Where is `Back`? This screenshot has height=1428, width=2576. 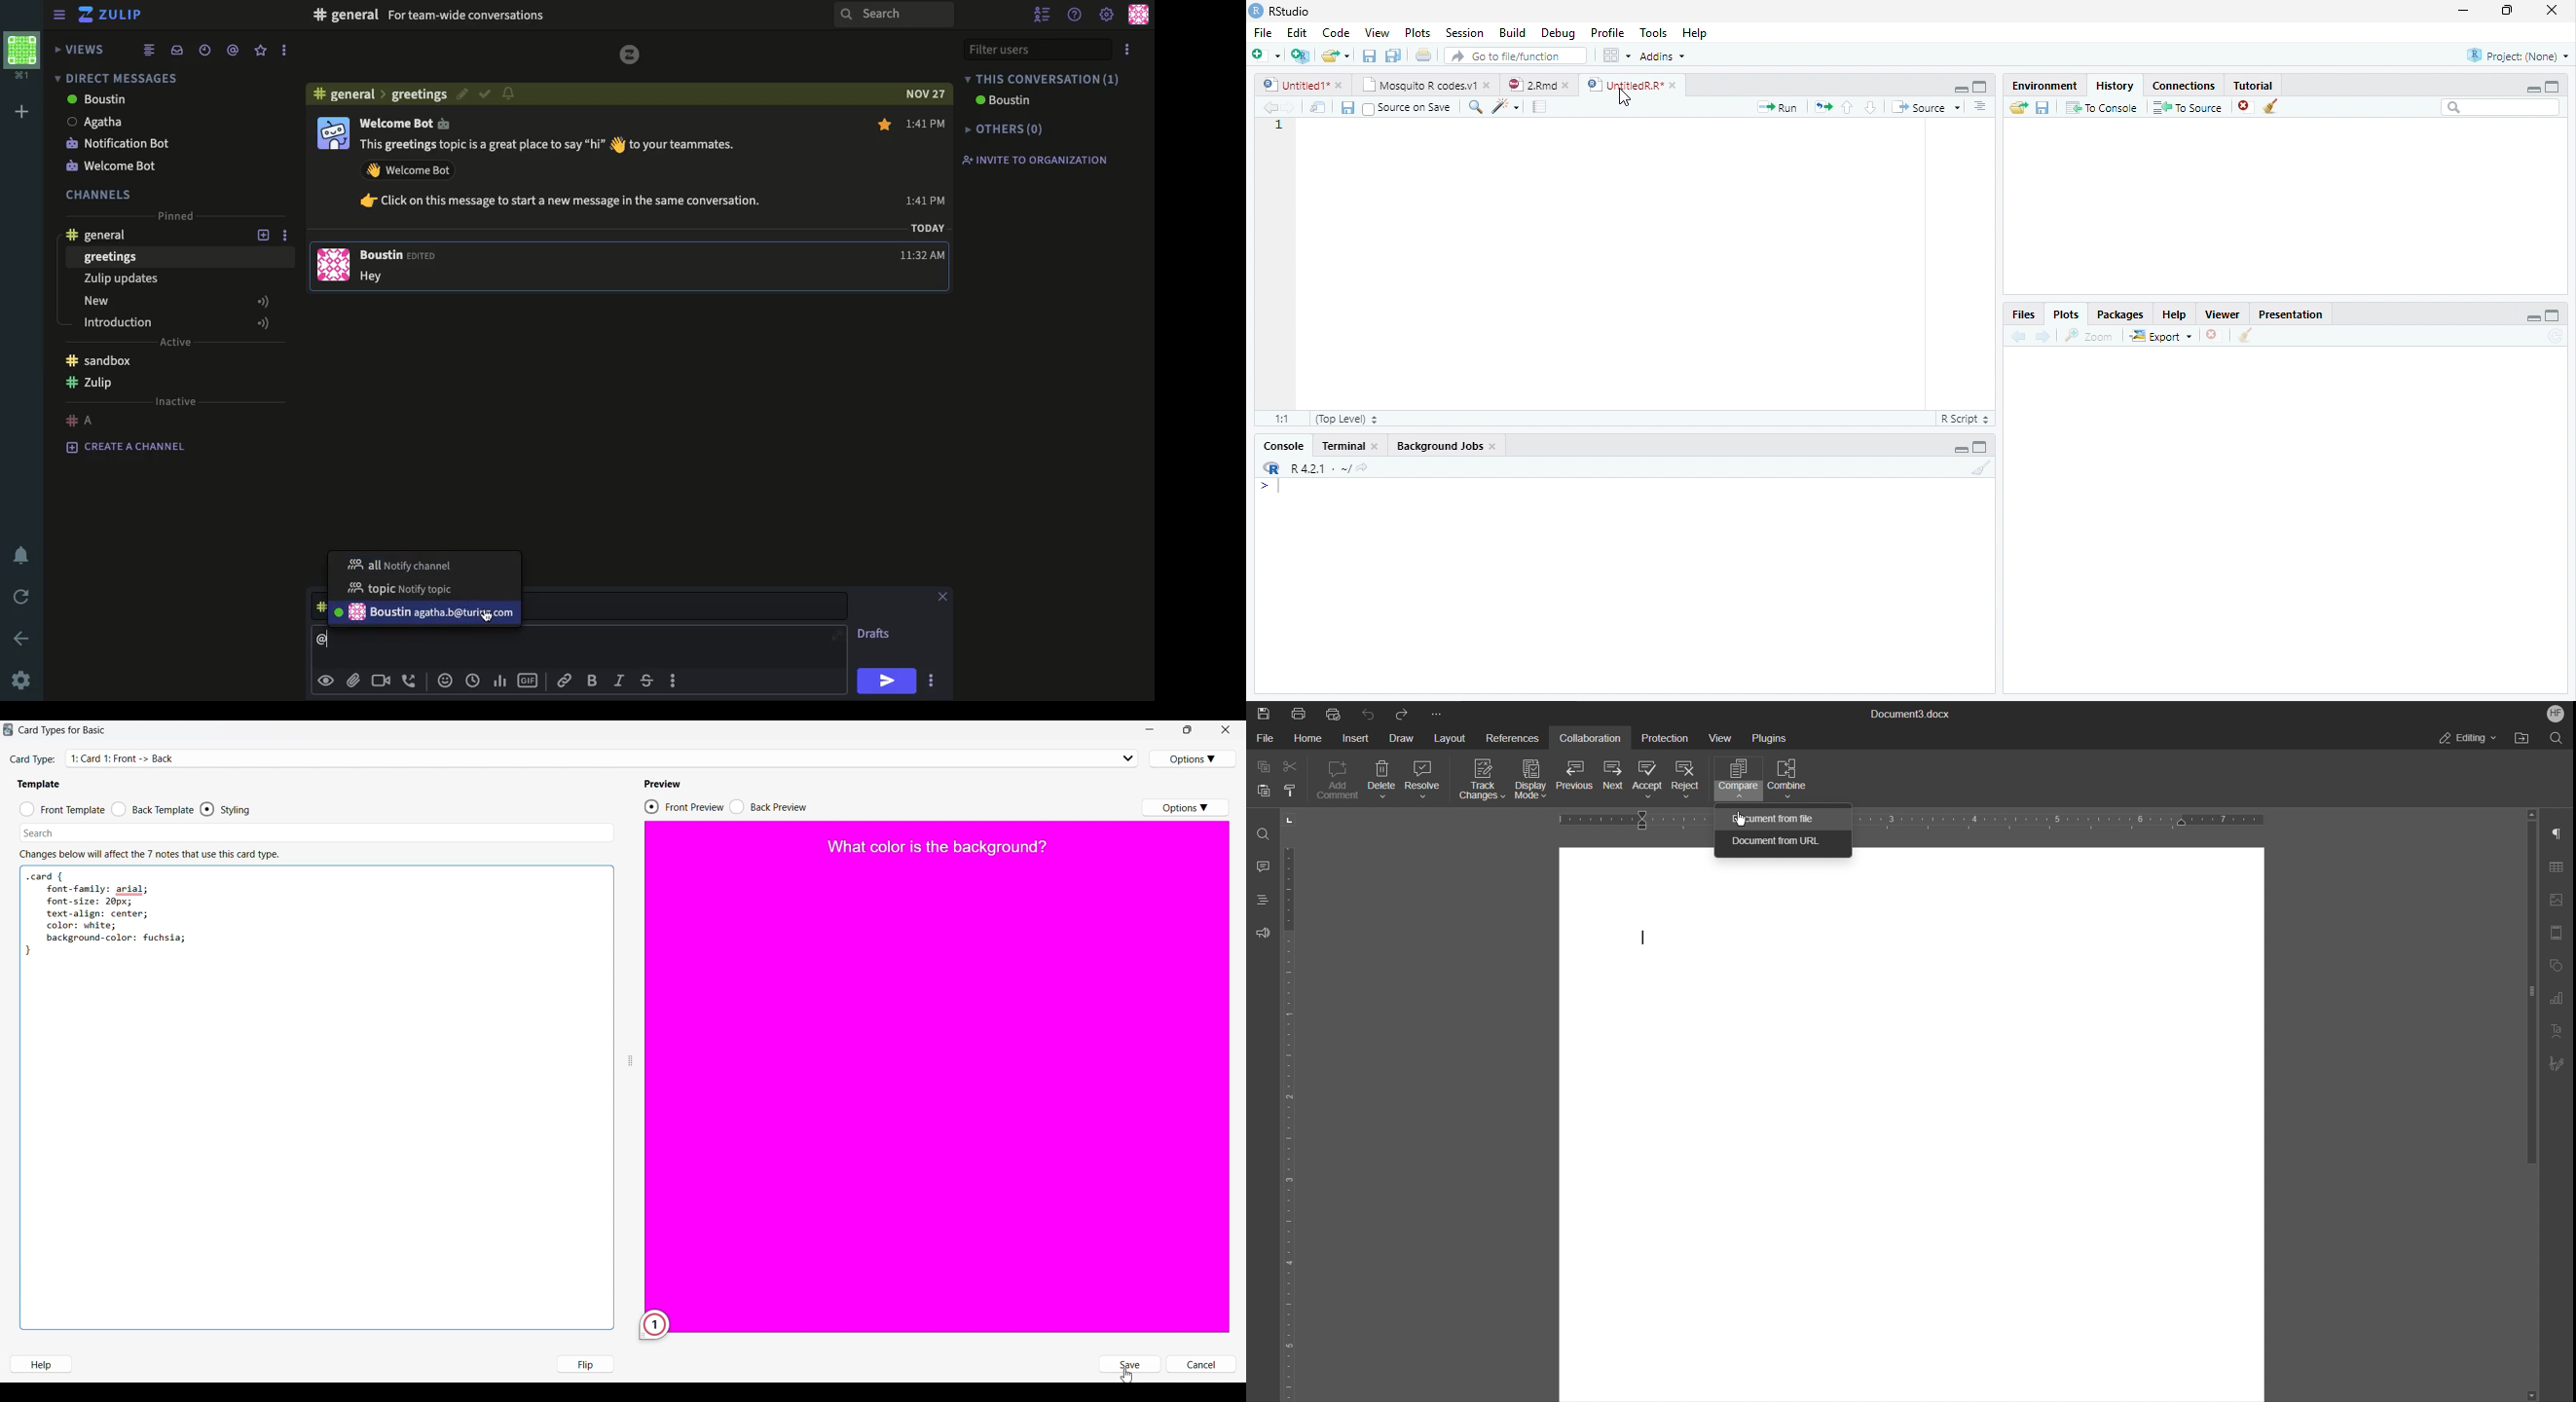 Back is located at coordinates (1269, 108).